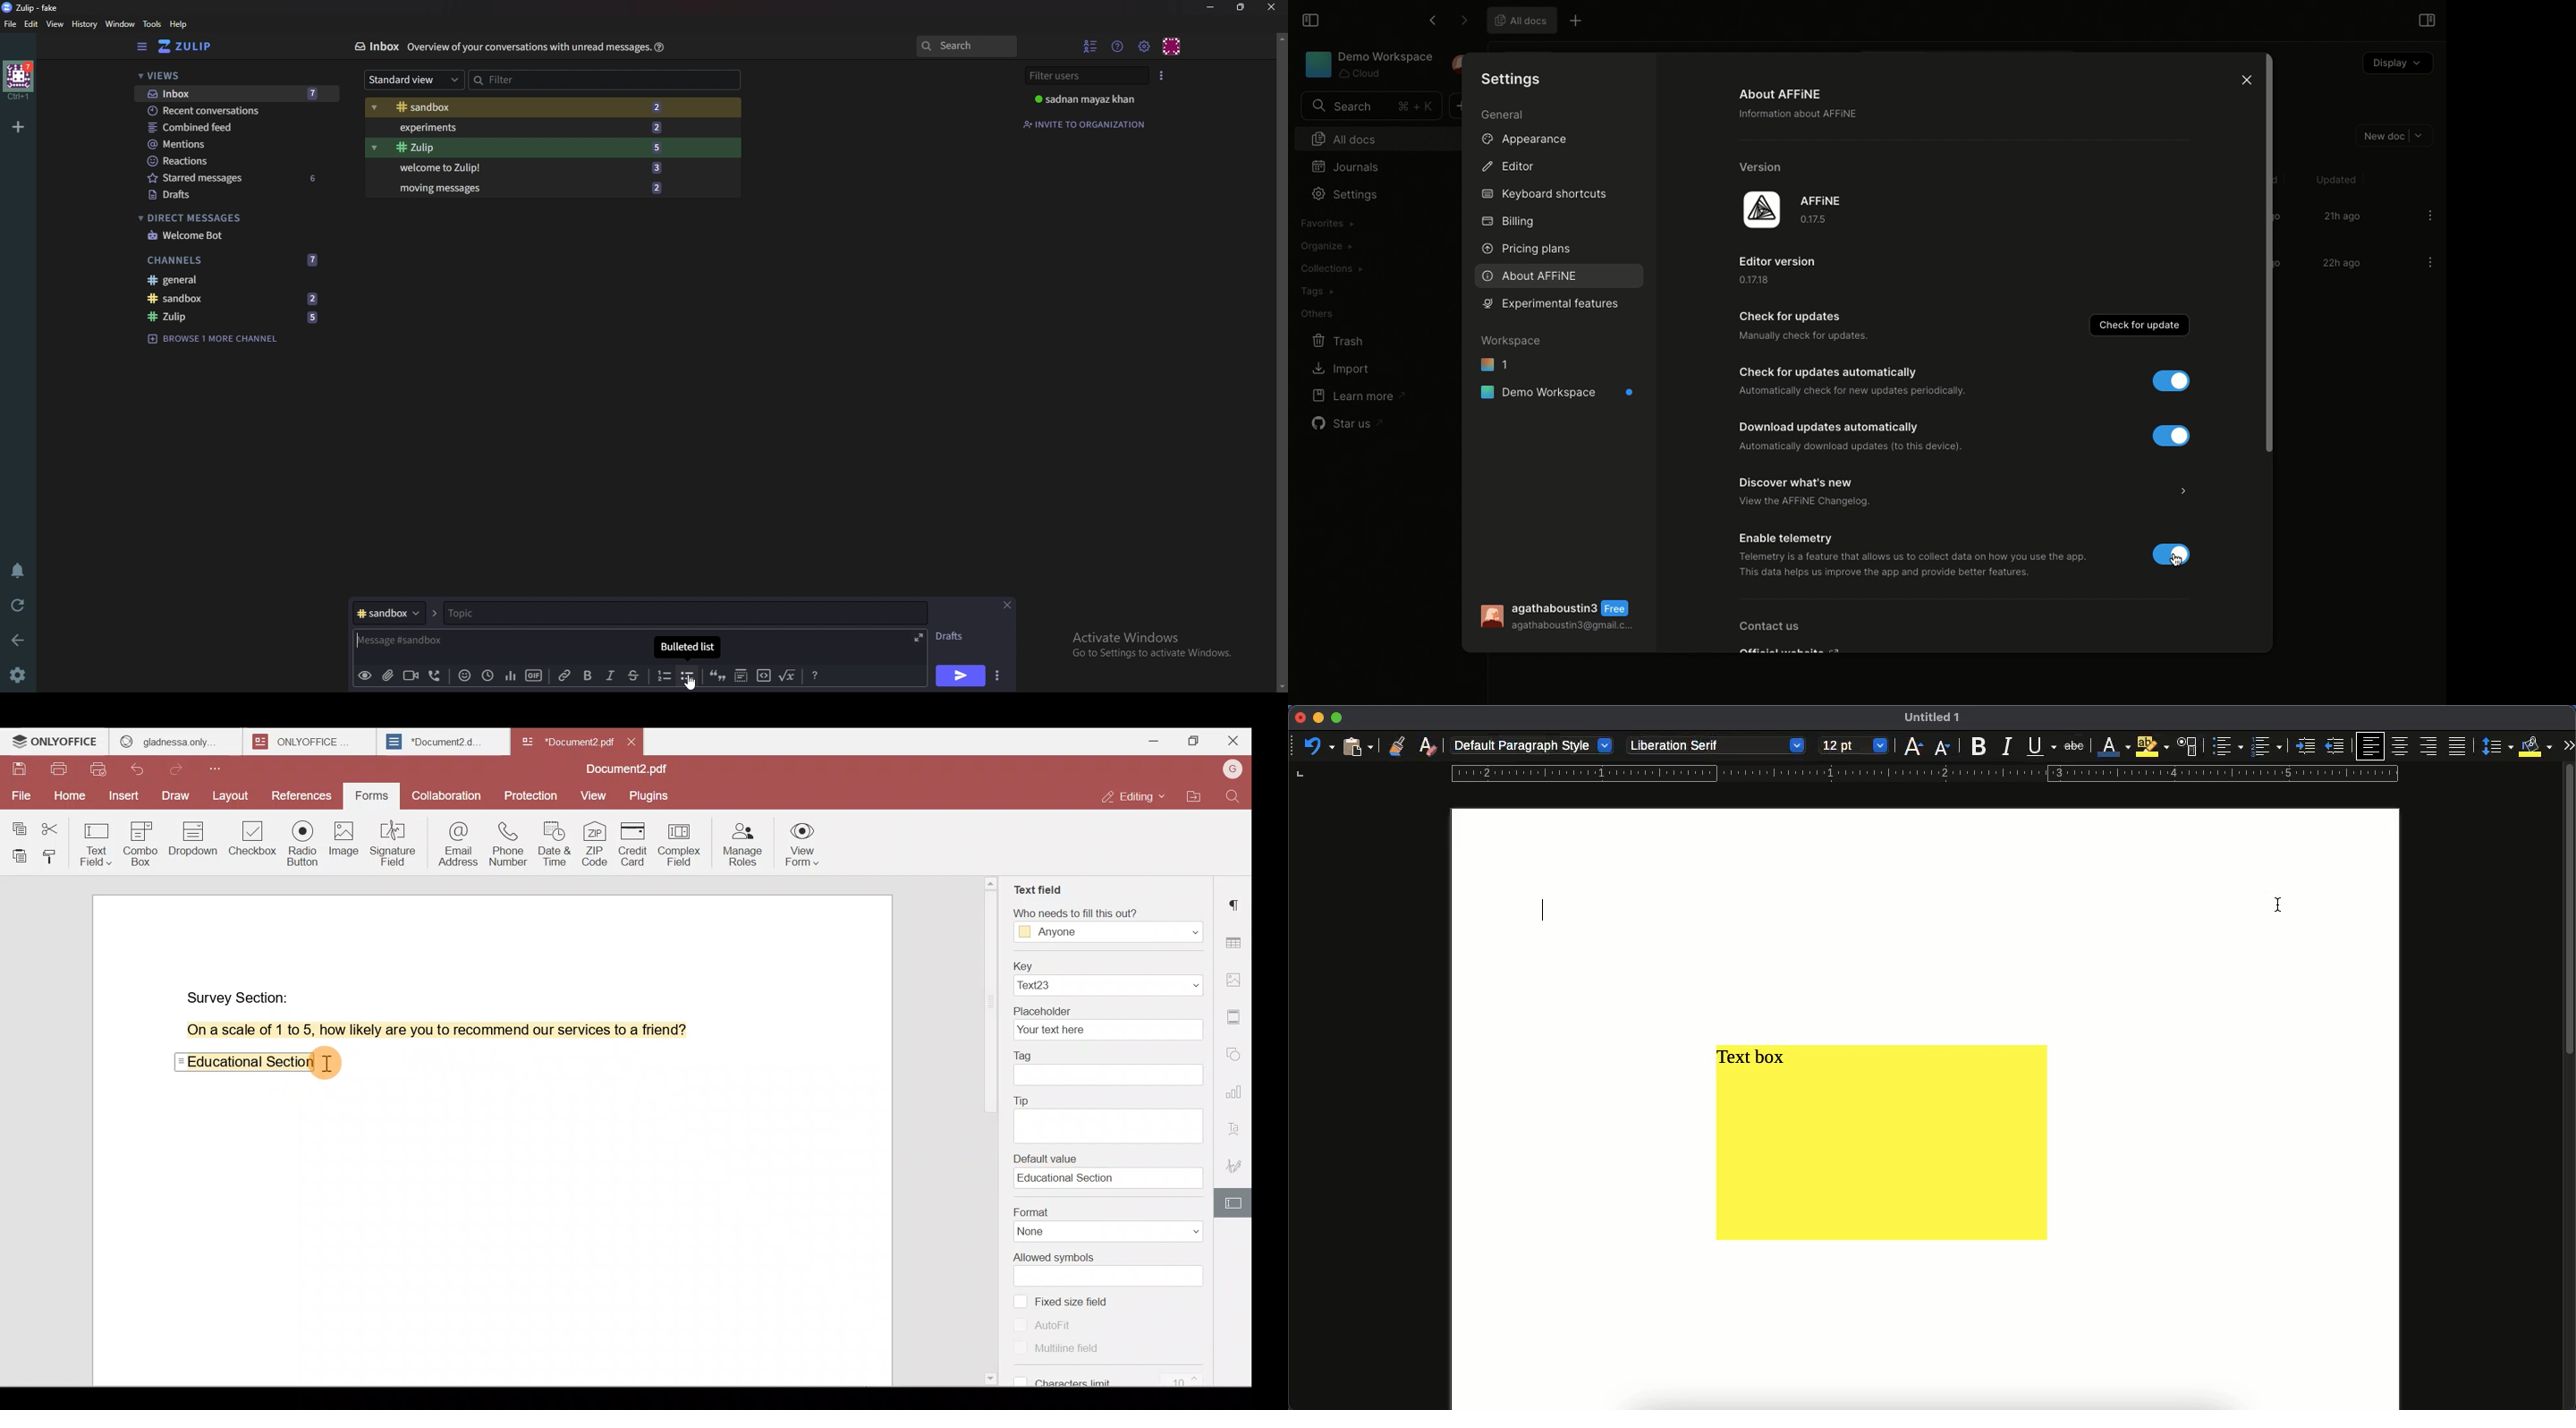  What do you see at coordinates (388, 613) in the screenshot?
I see `Channel` at bounding box center [388, 613].